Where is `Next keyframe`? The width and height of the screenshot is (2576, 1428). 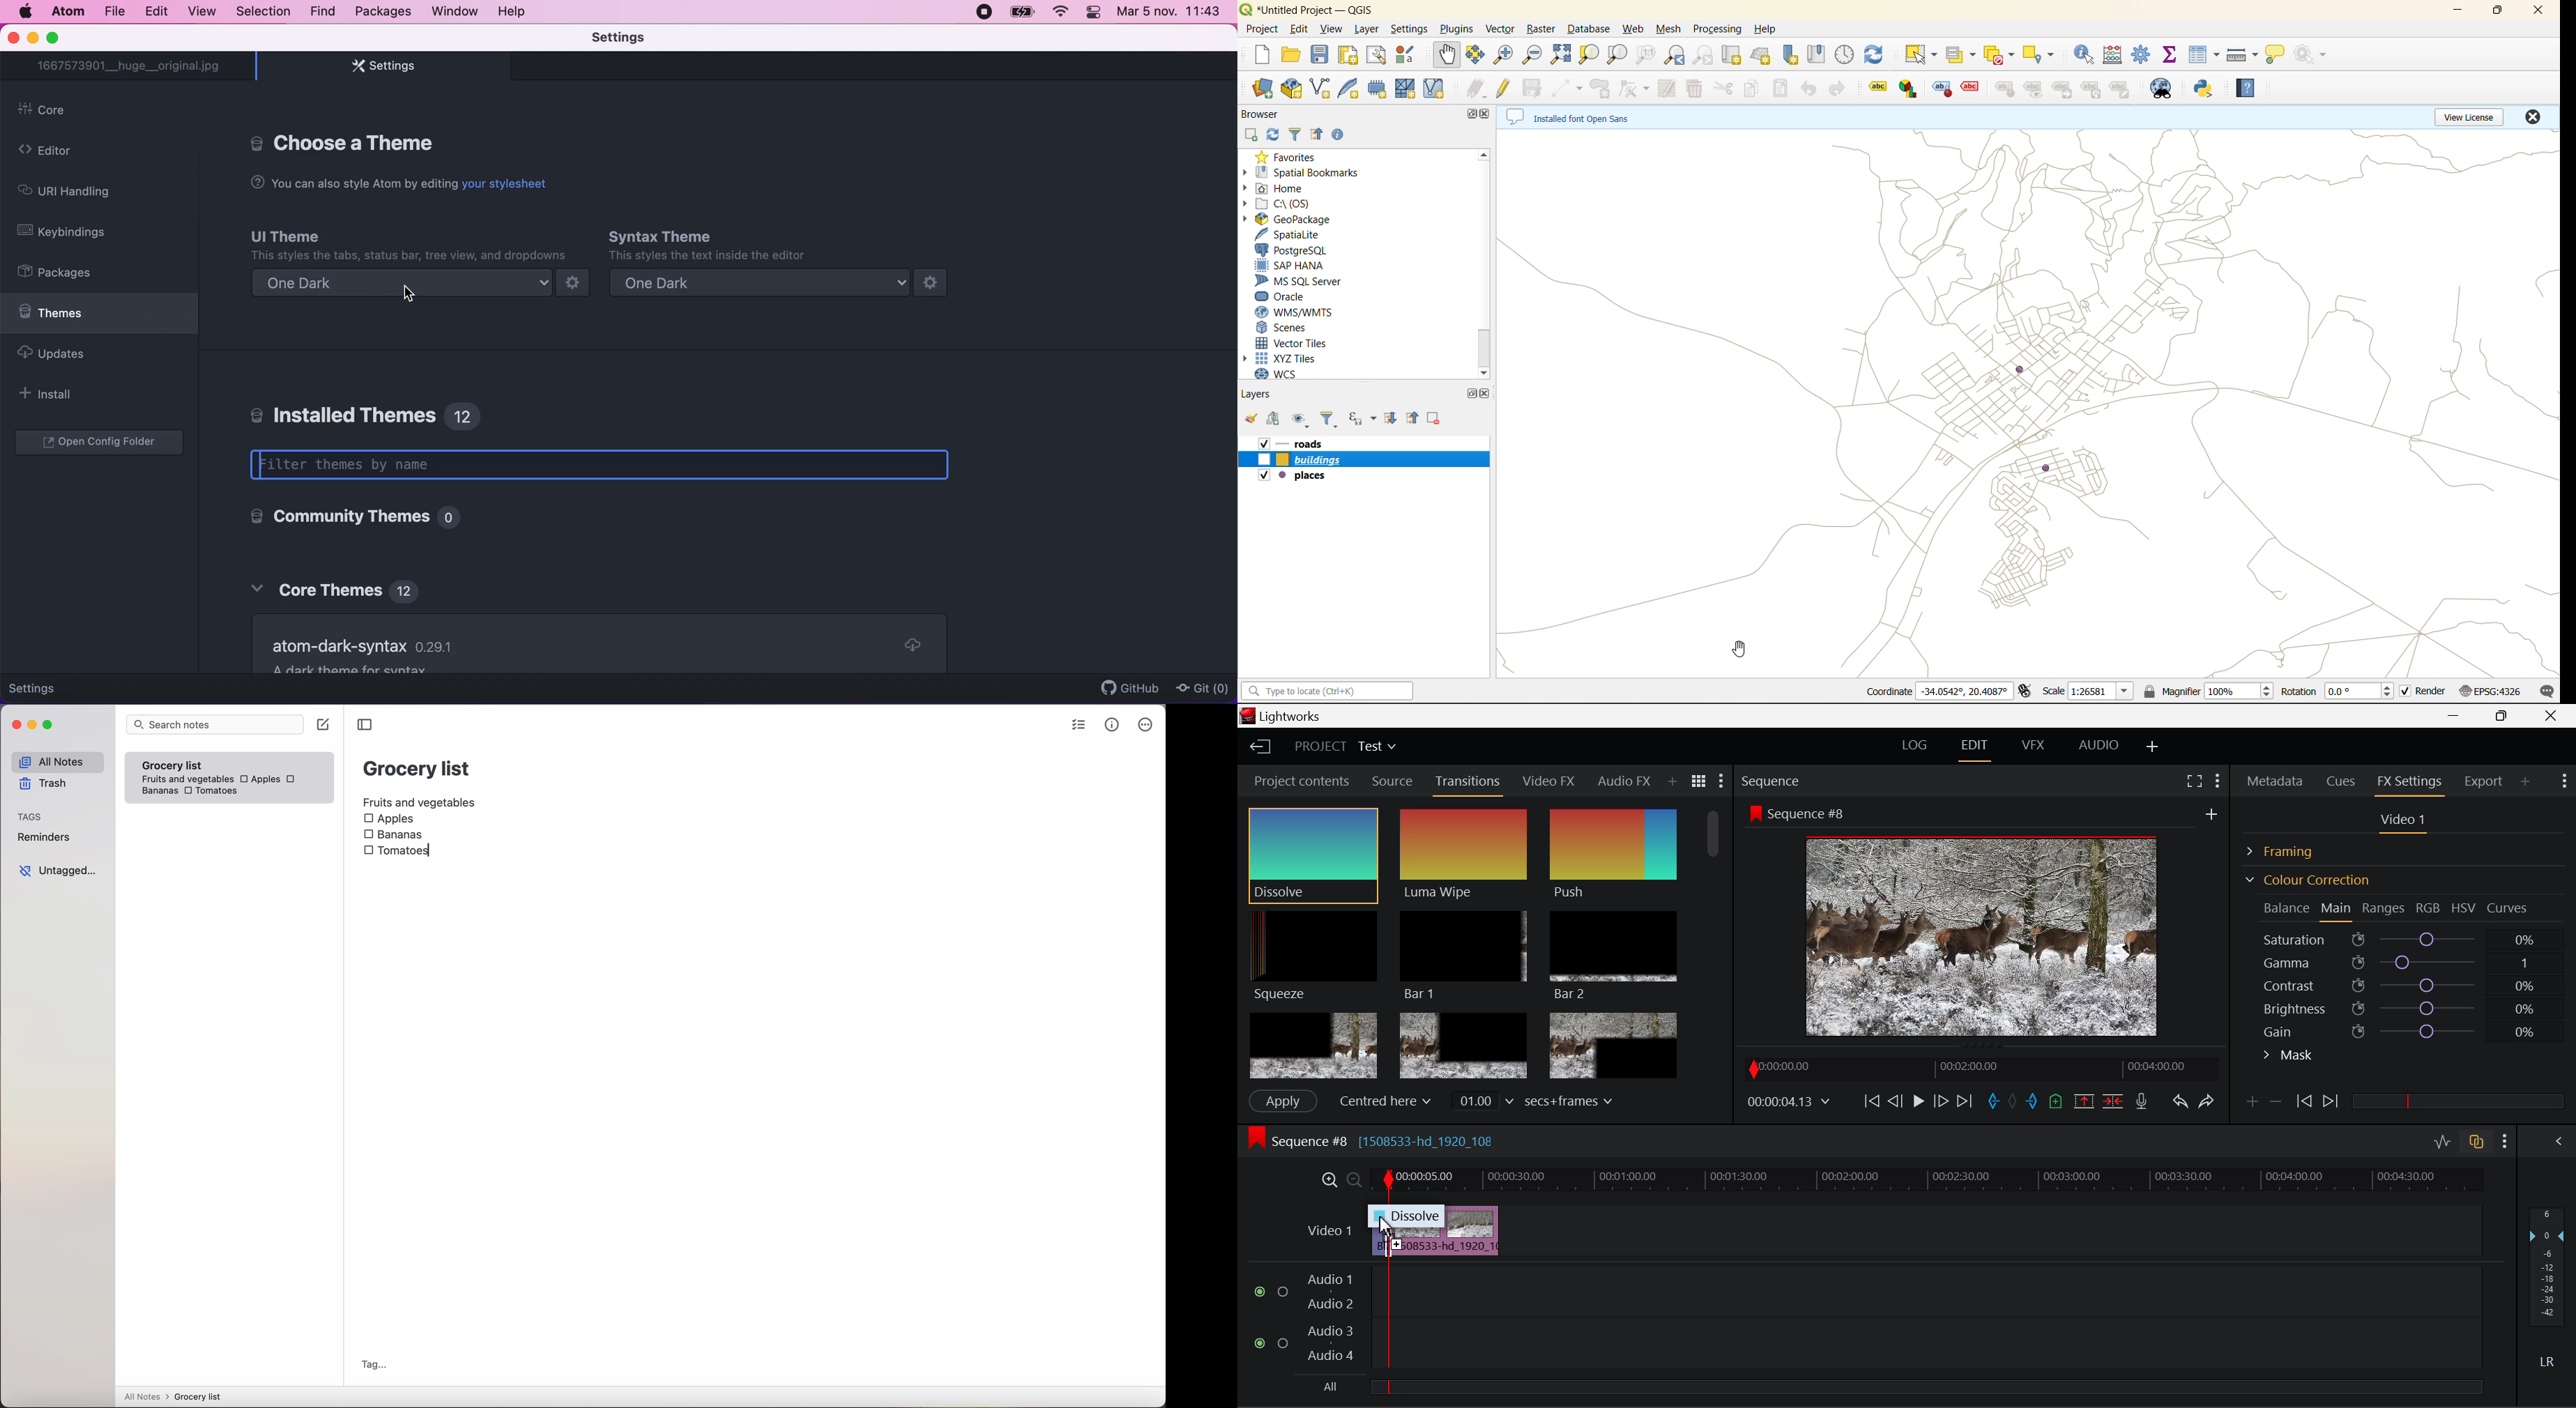
Next keyframe is located at coordinates (2332, 1102).